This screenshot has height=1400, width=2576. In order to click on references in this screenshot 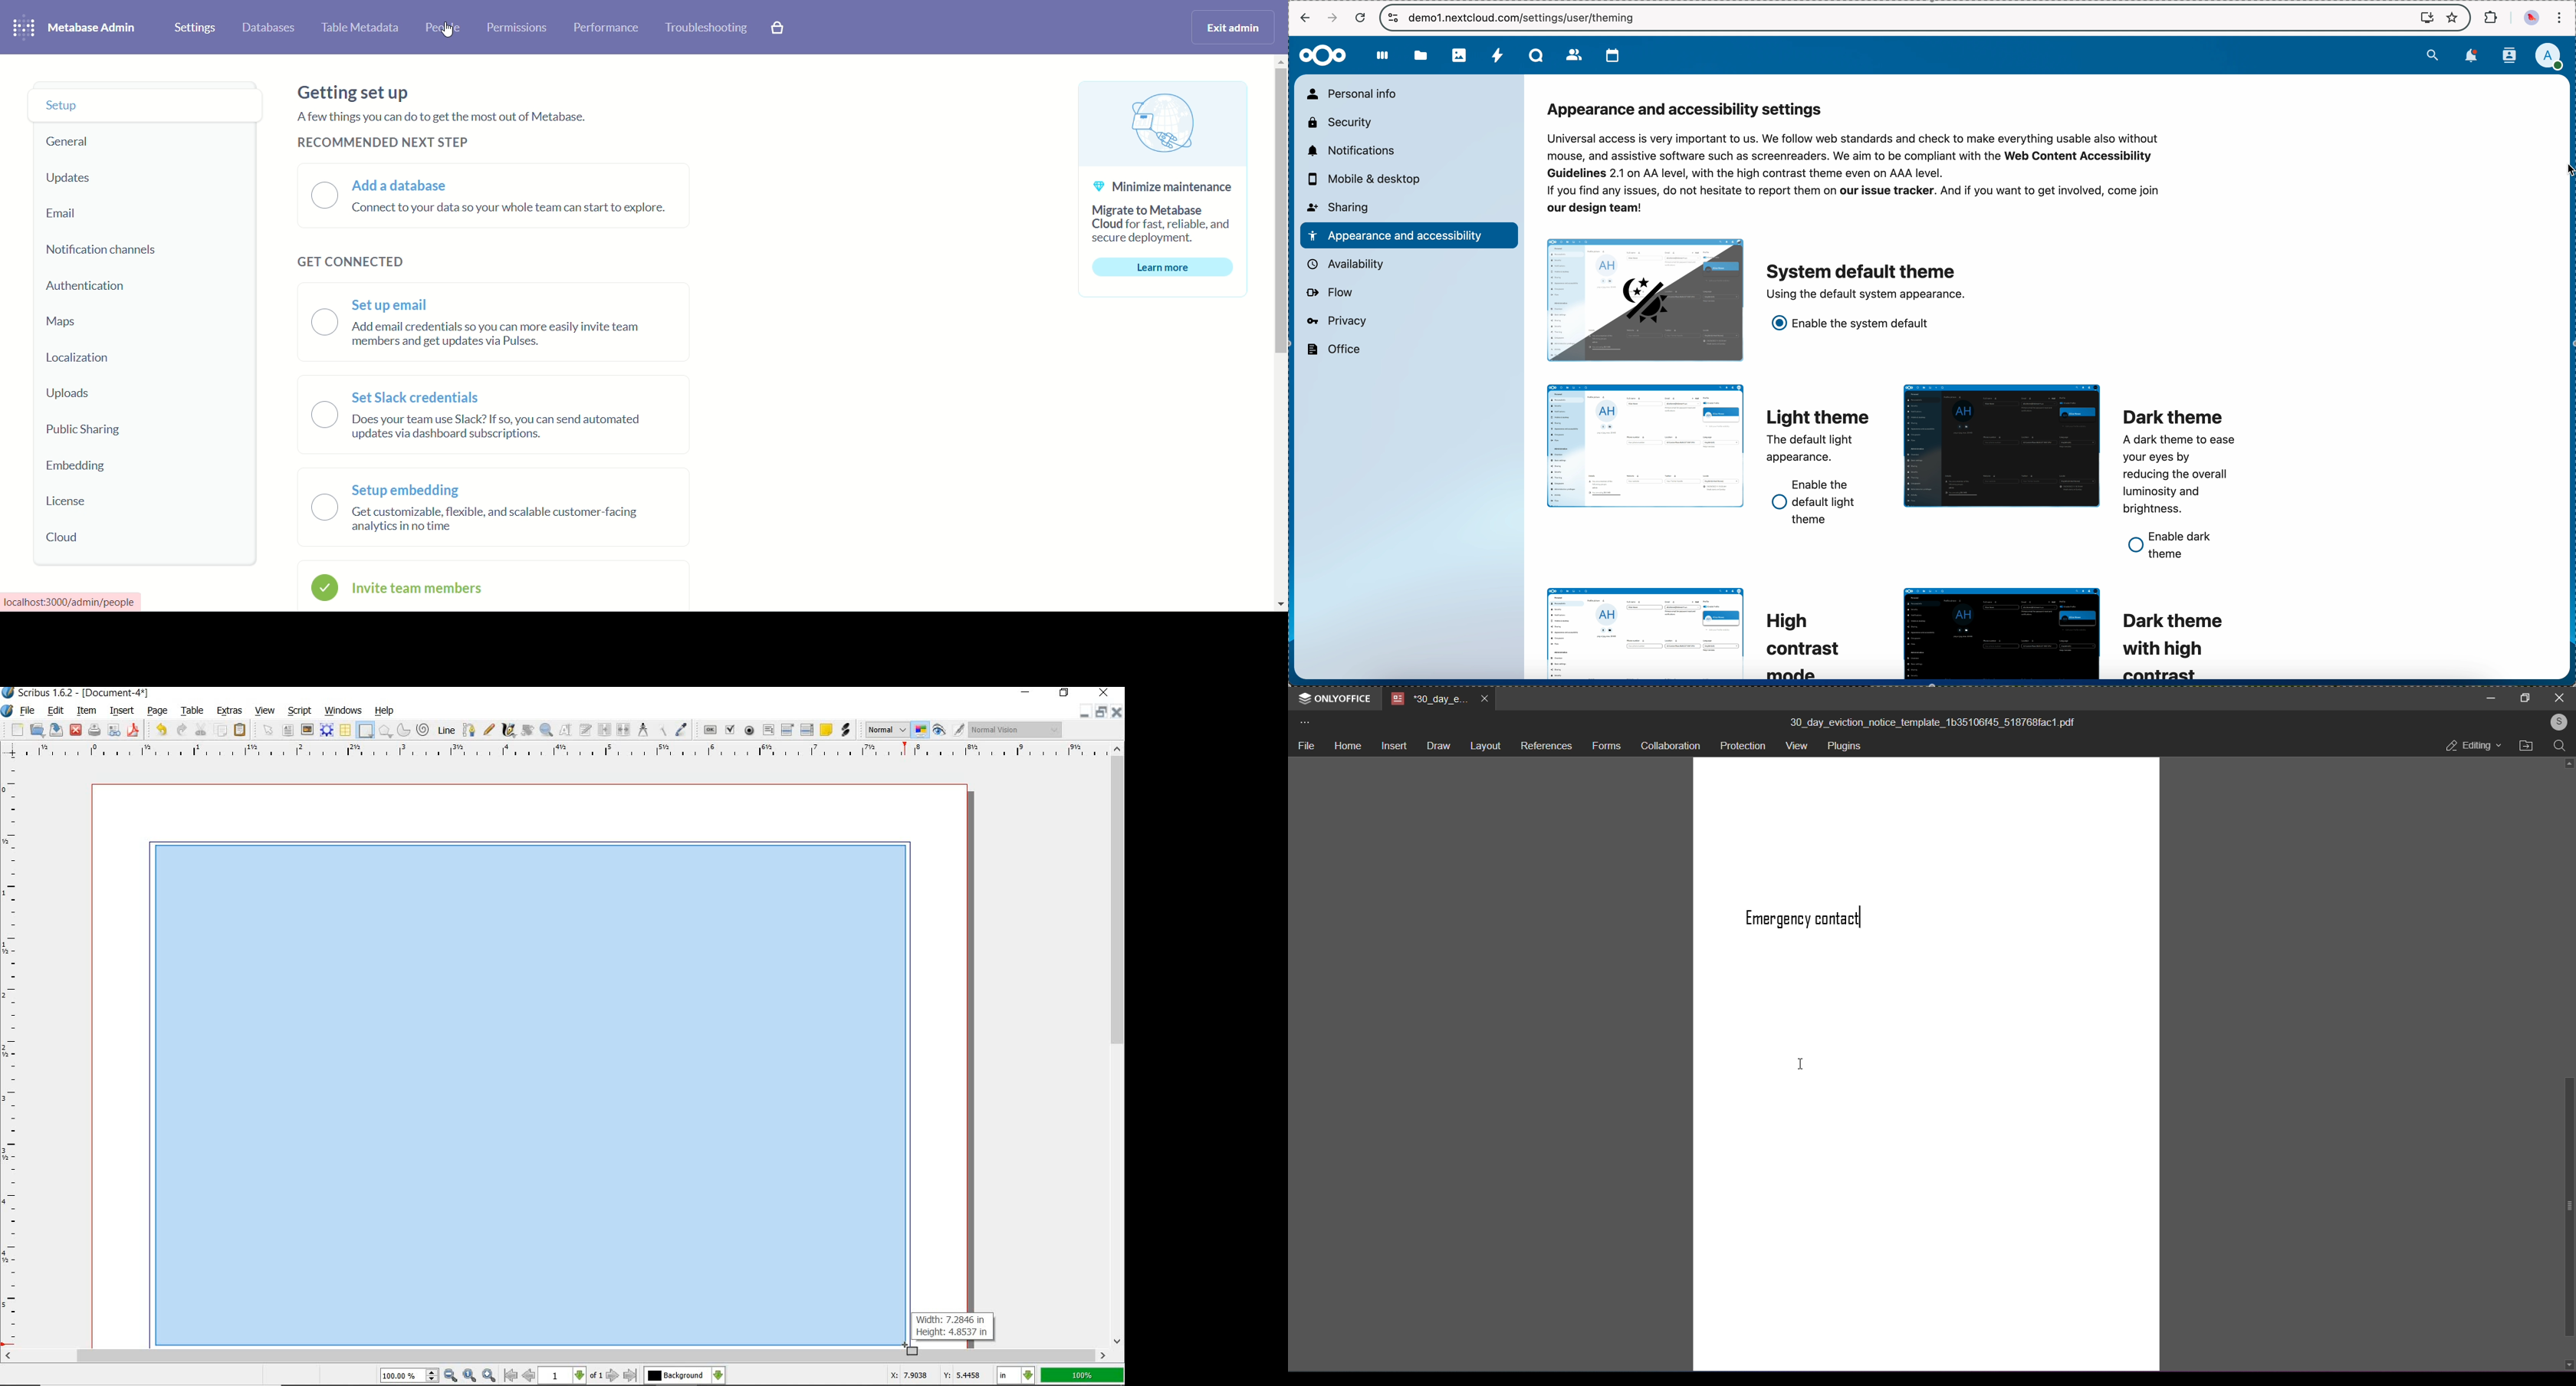, I will do `click(1546, 747)`.